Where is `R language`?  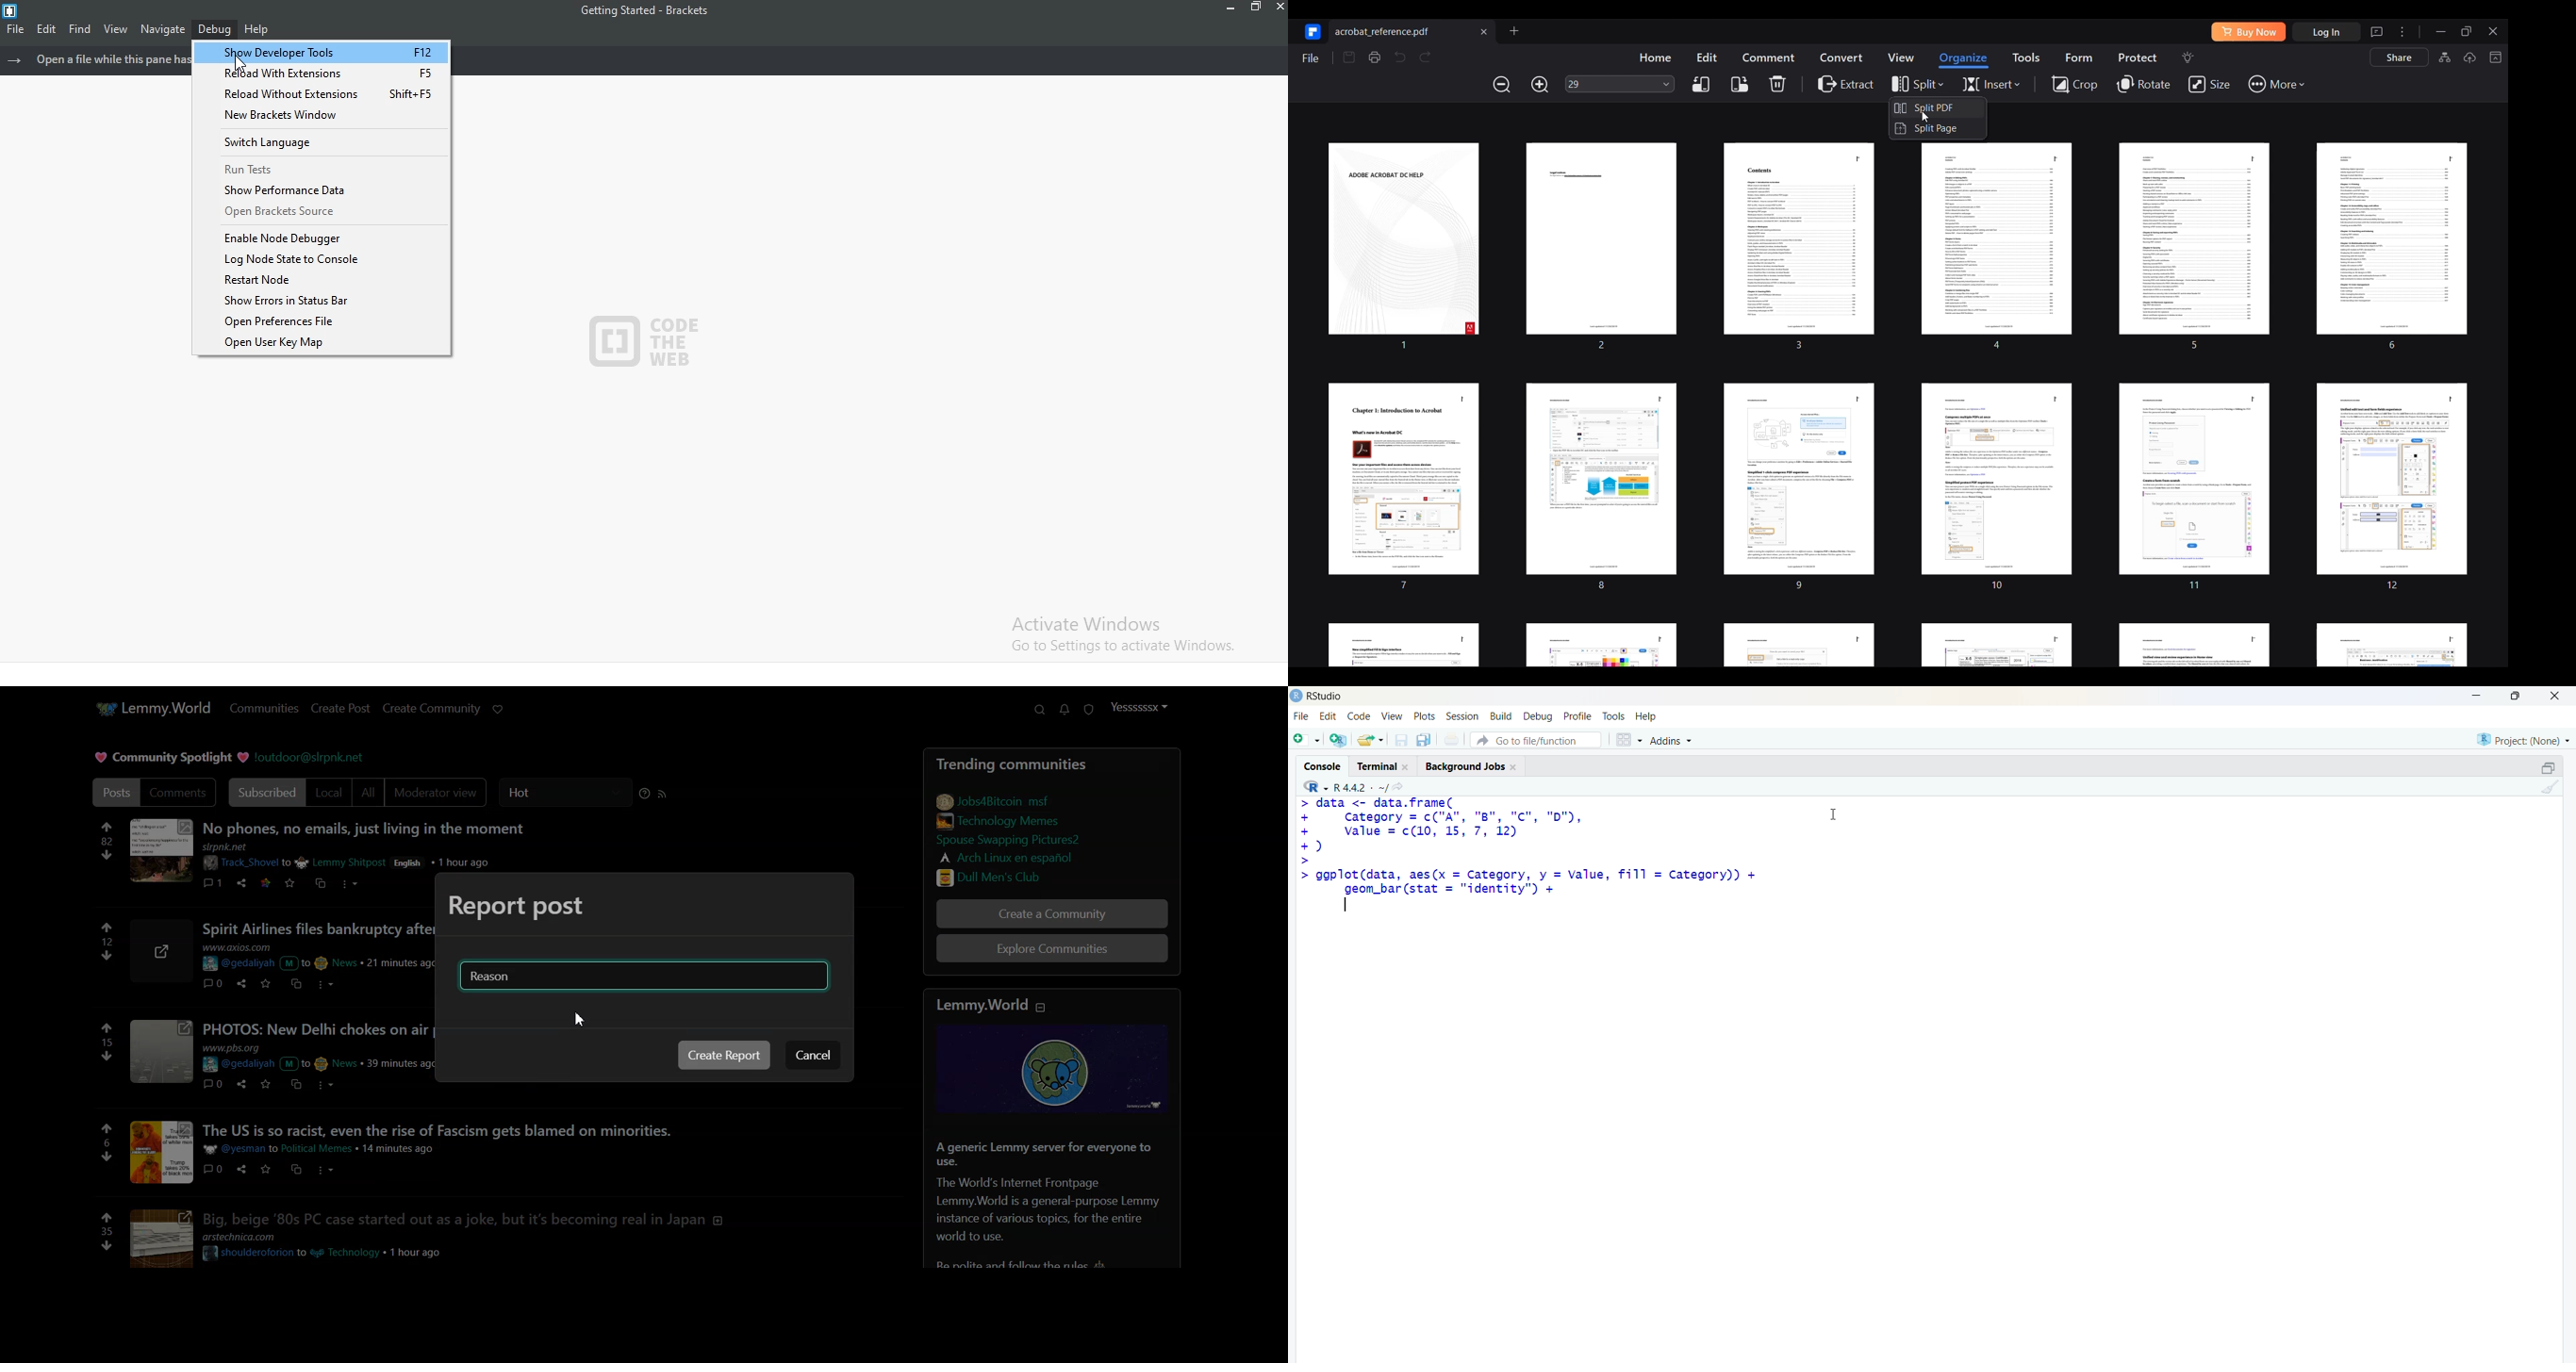
R language is located at coordinates (1317, 787).